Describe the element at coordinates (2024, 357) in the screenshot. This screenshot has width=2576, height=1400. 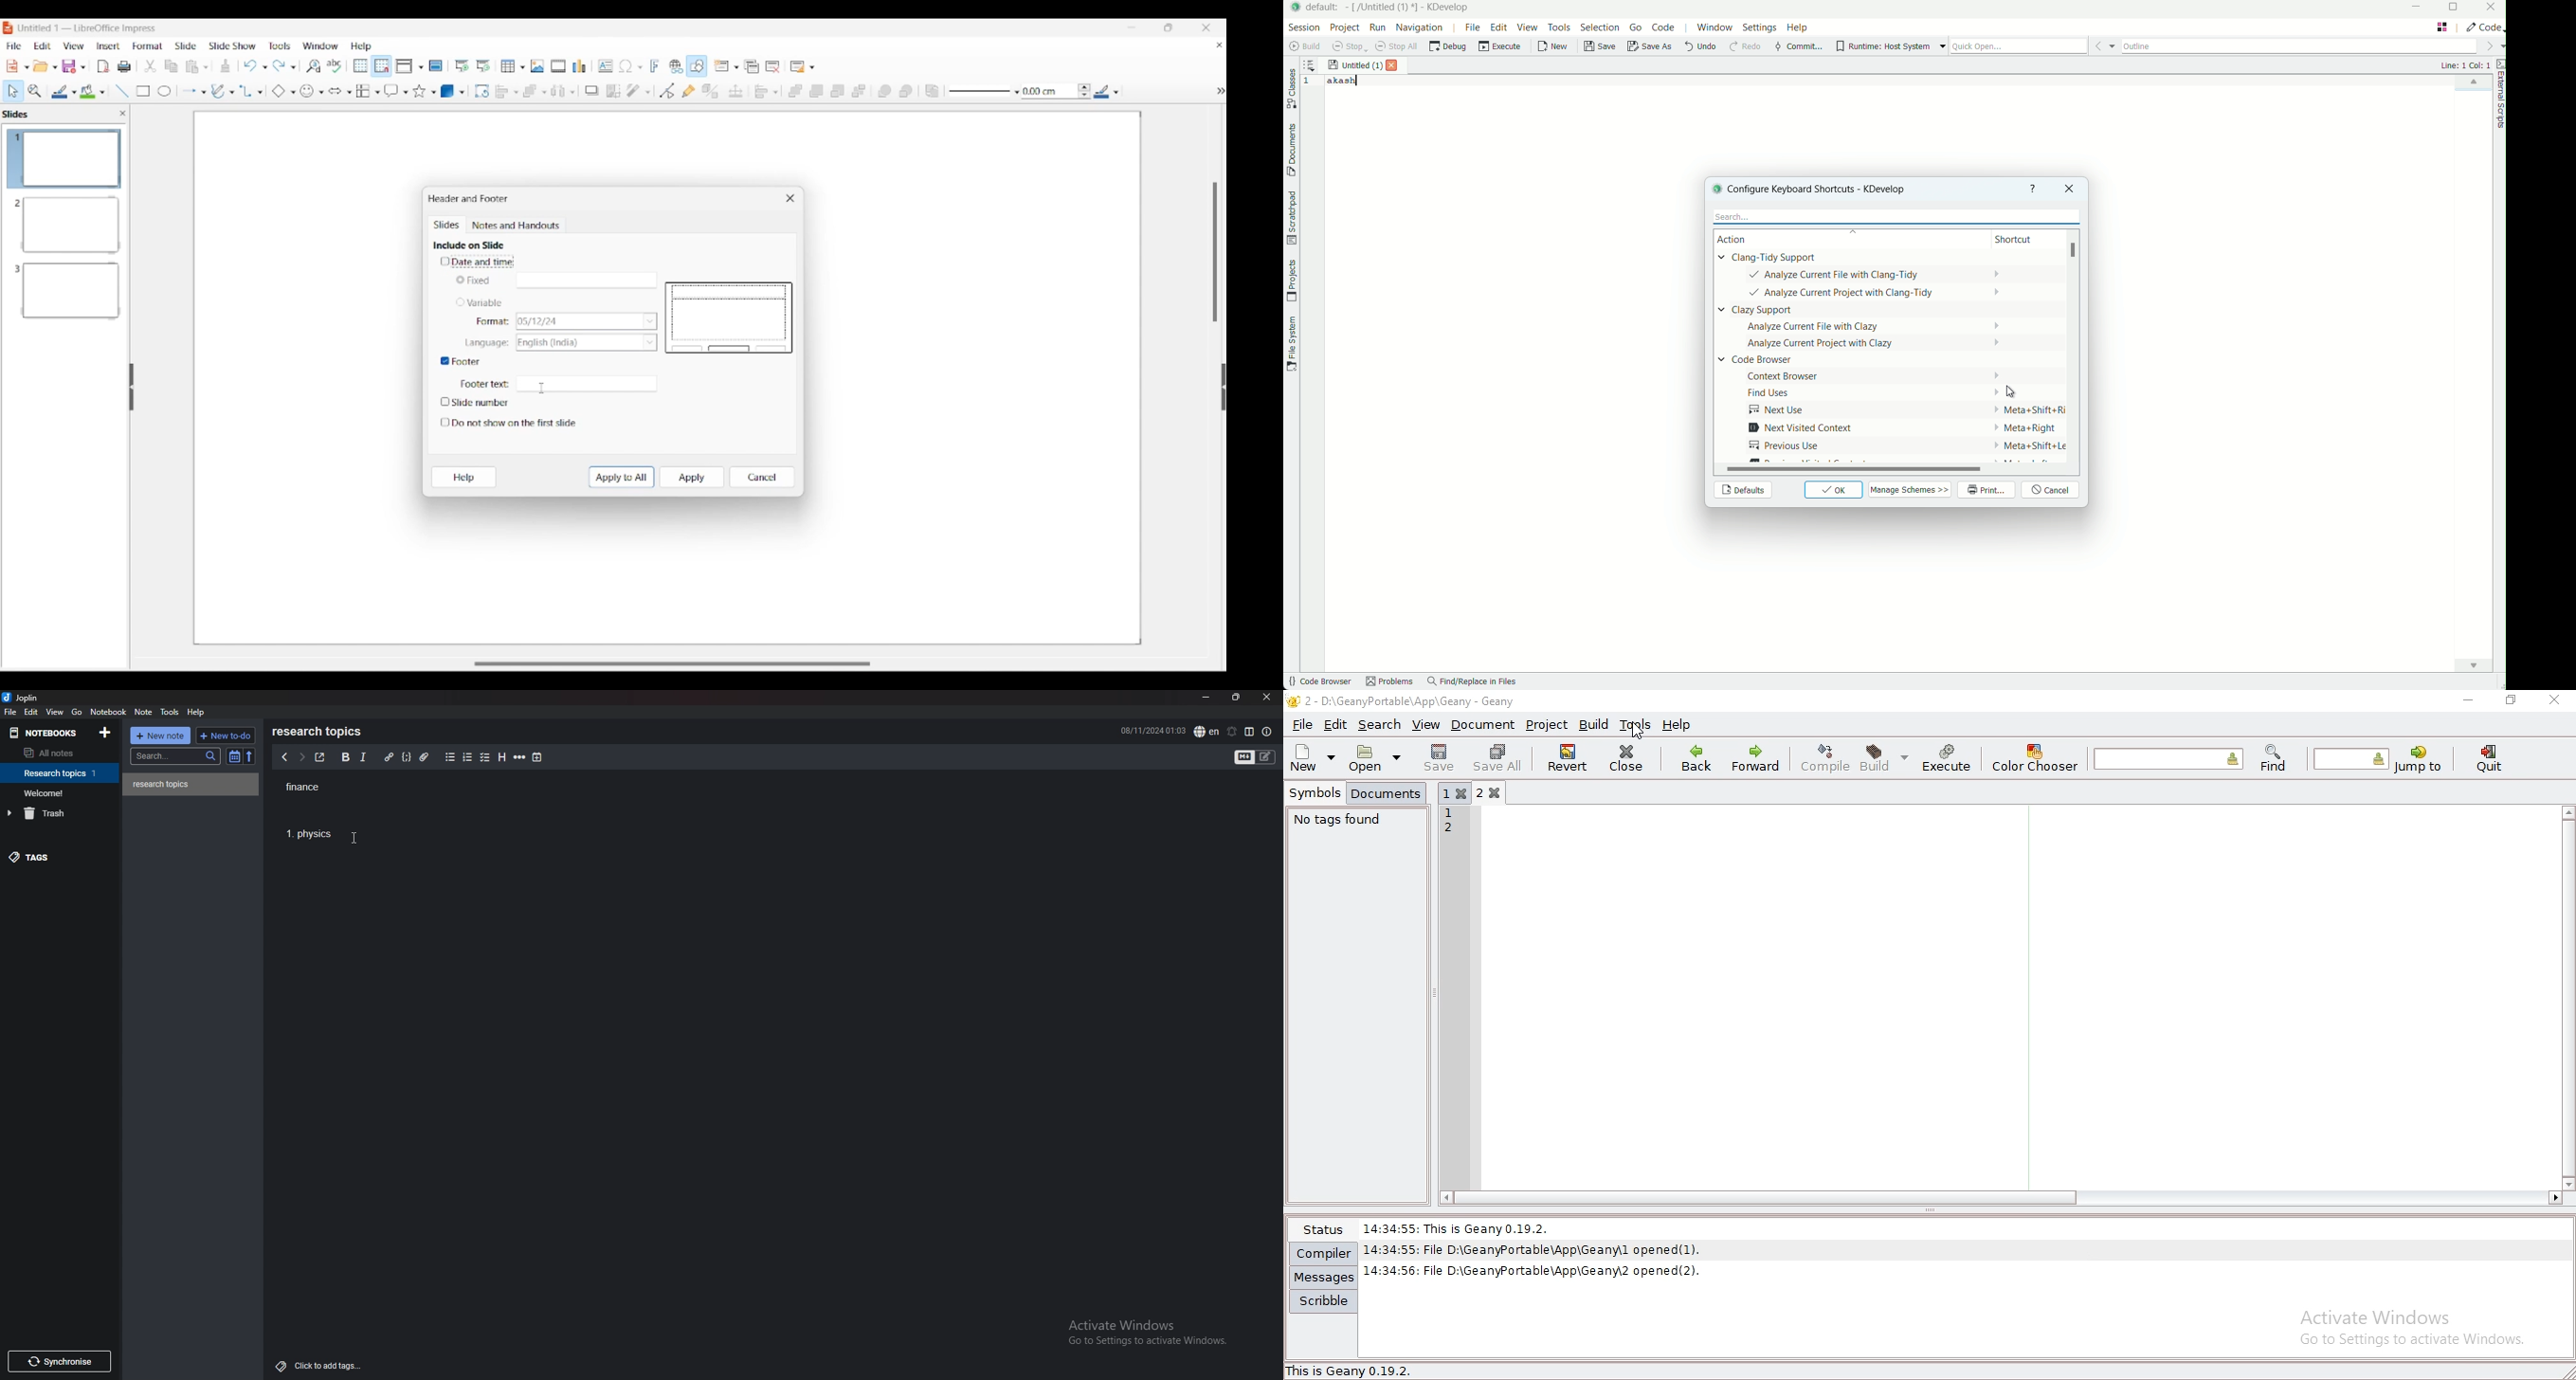
I see `shortcuts` at that location.